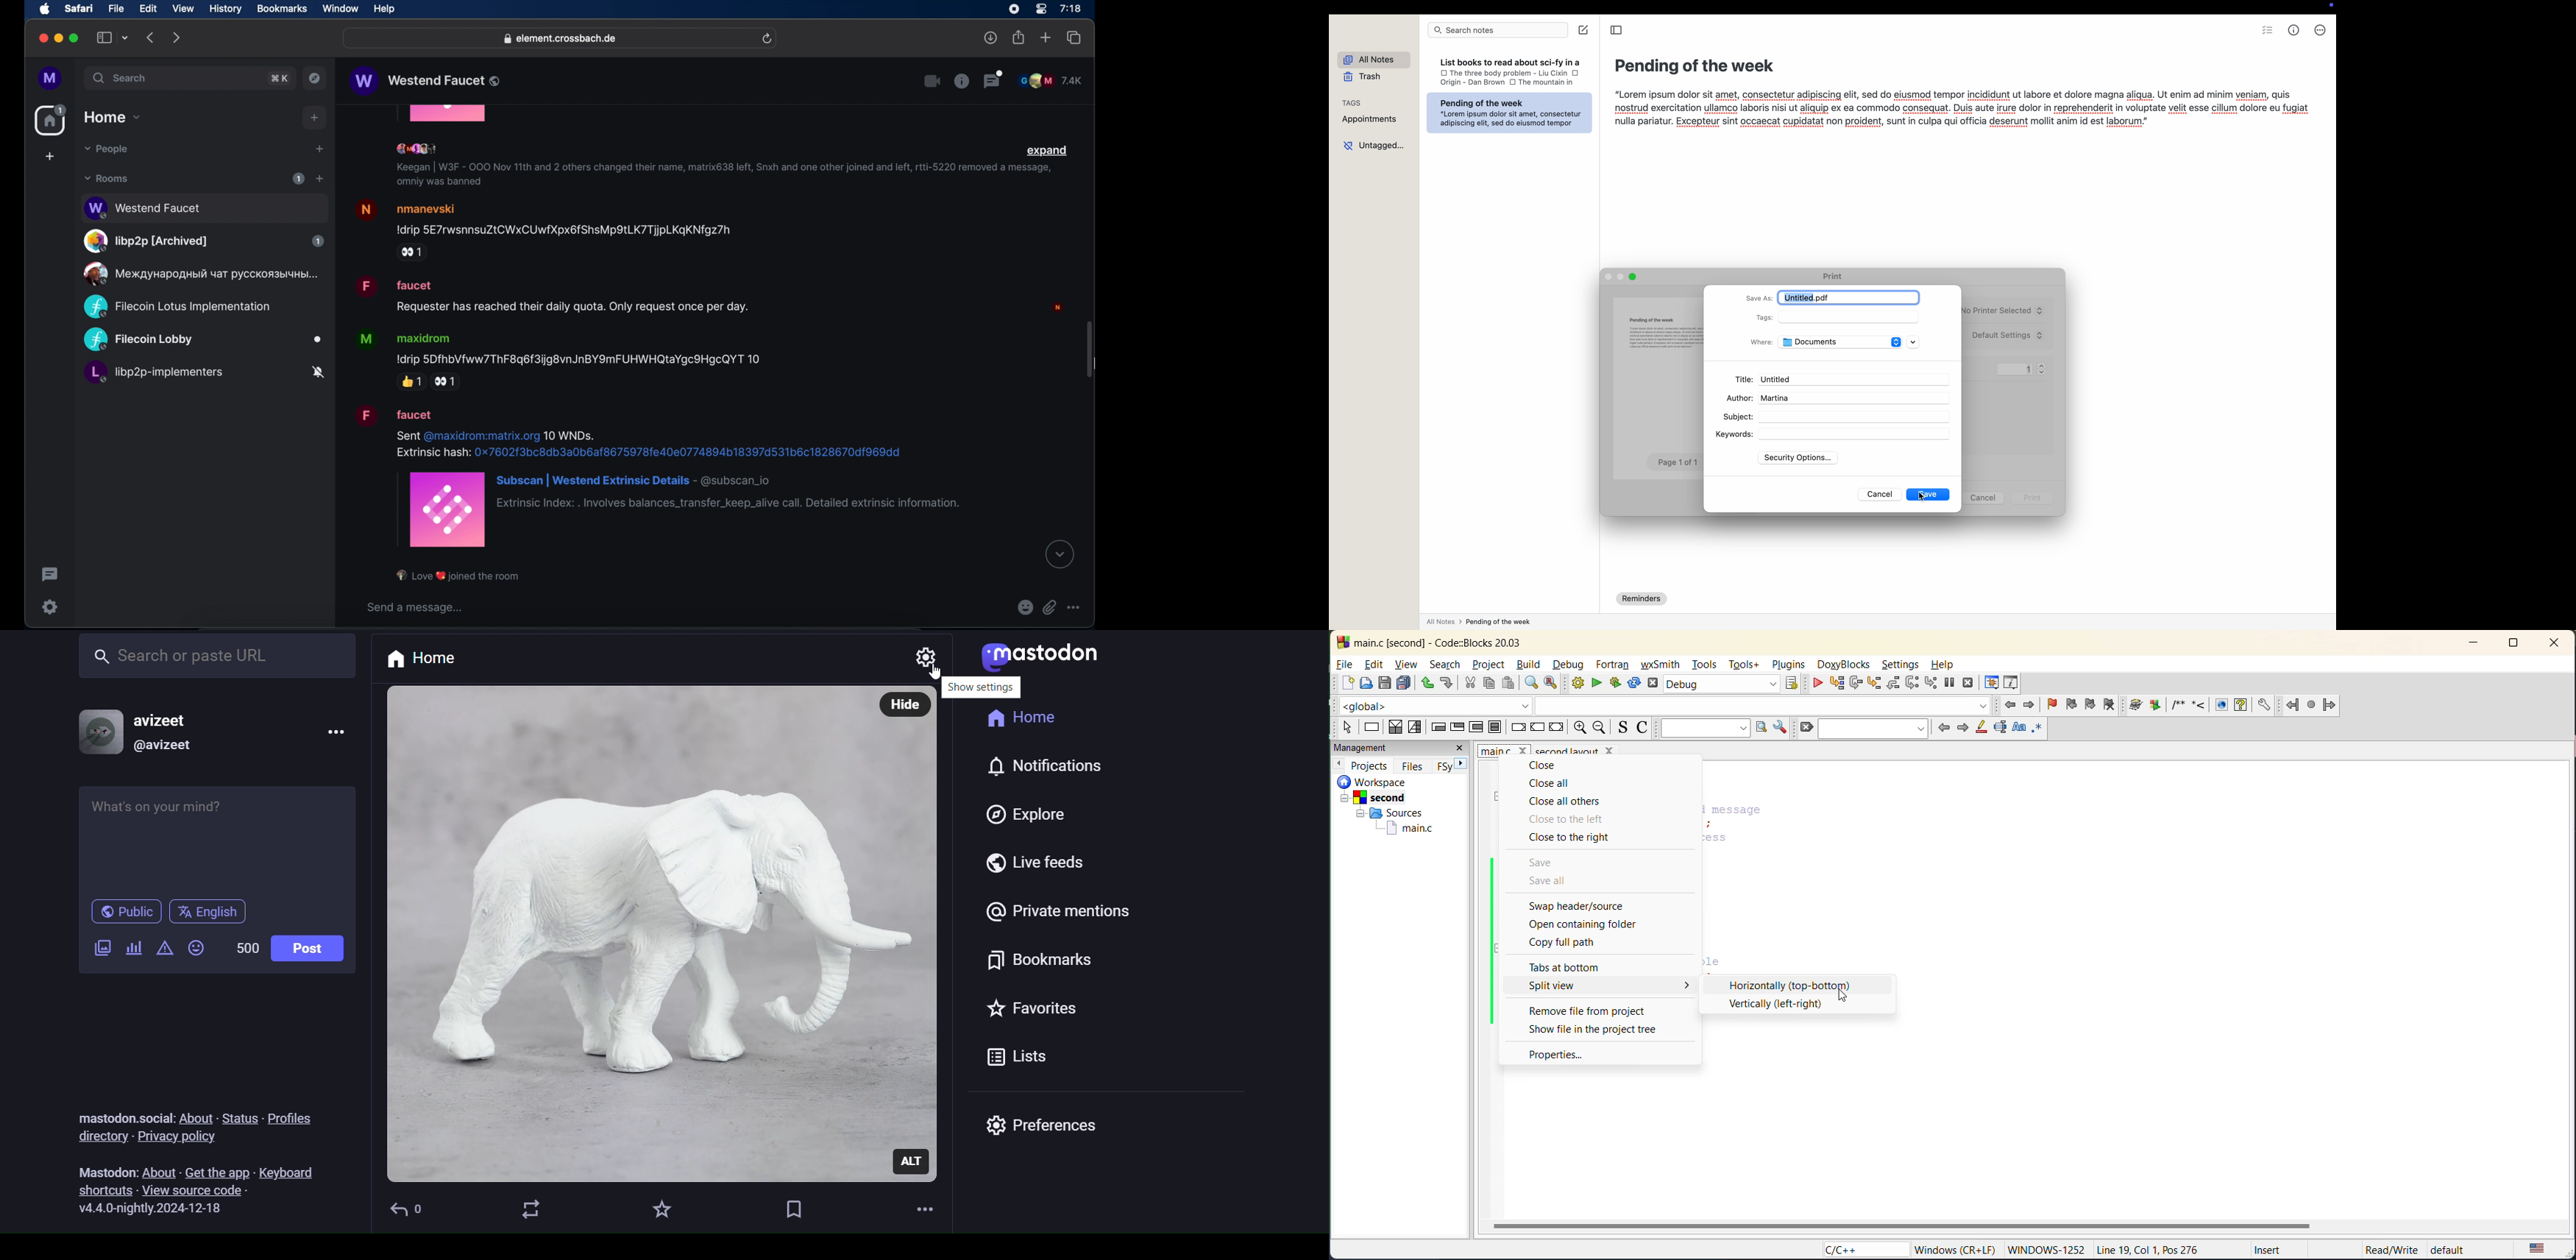 This screenshot has width=2576, height=1260. Describe the element at coordinates (2021, 370) in the screenshot. I see `1` at that location.